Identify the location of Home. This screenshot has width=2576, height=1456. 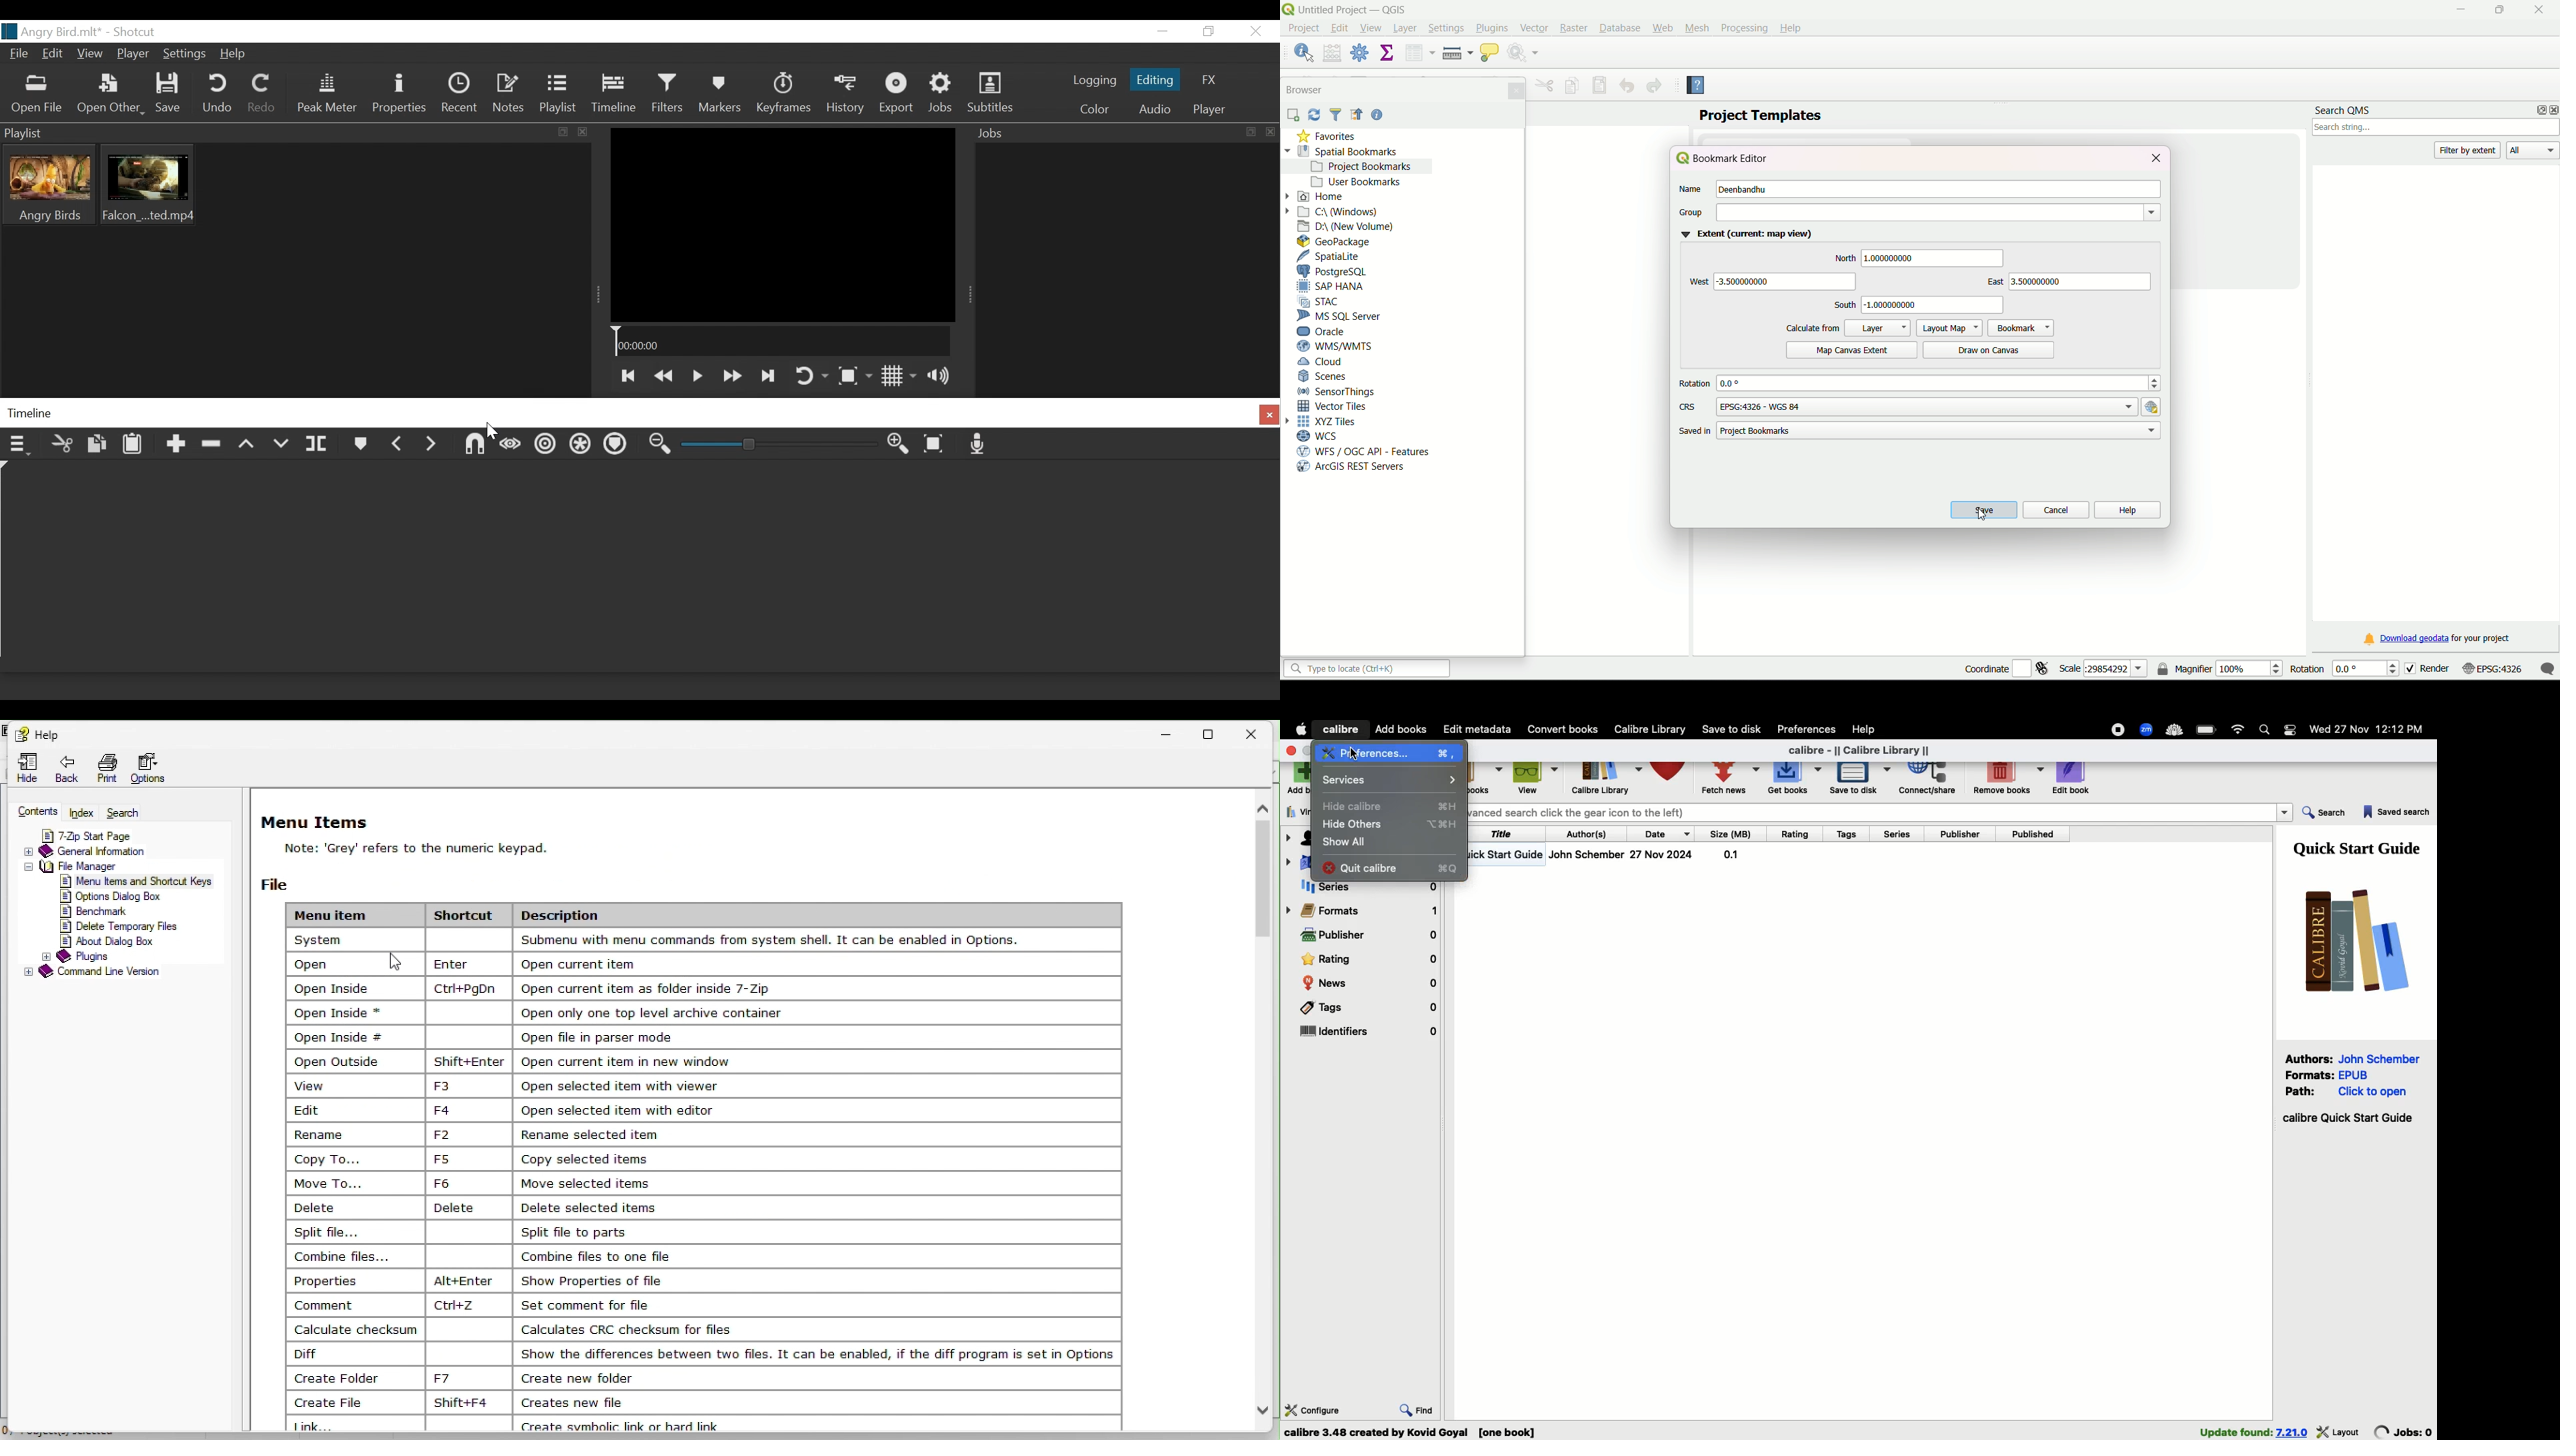
(1322, 197).